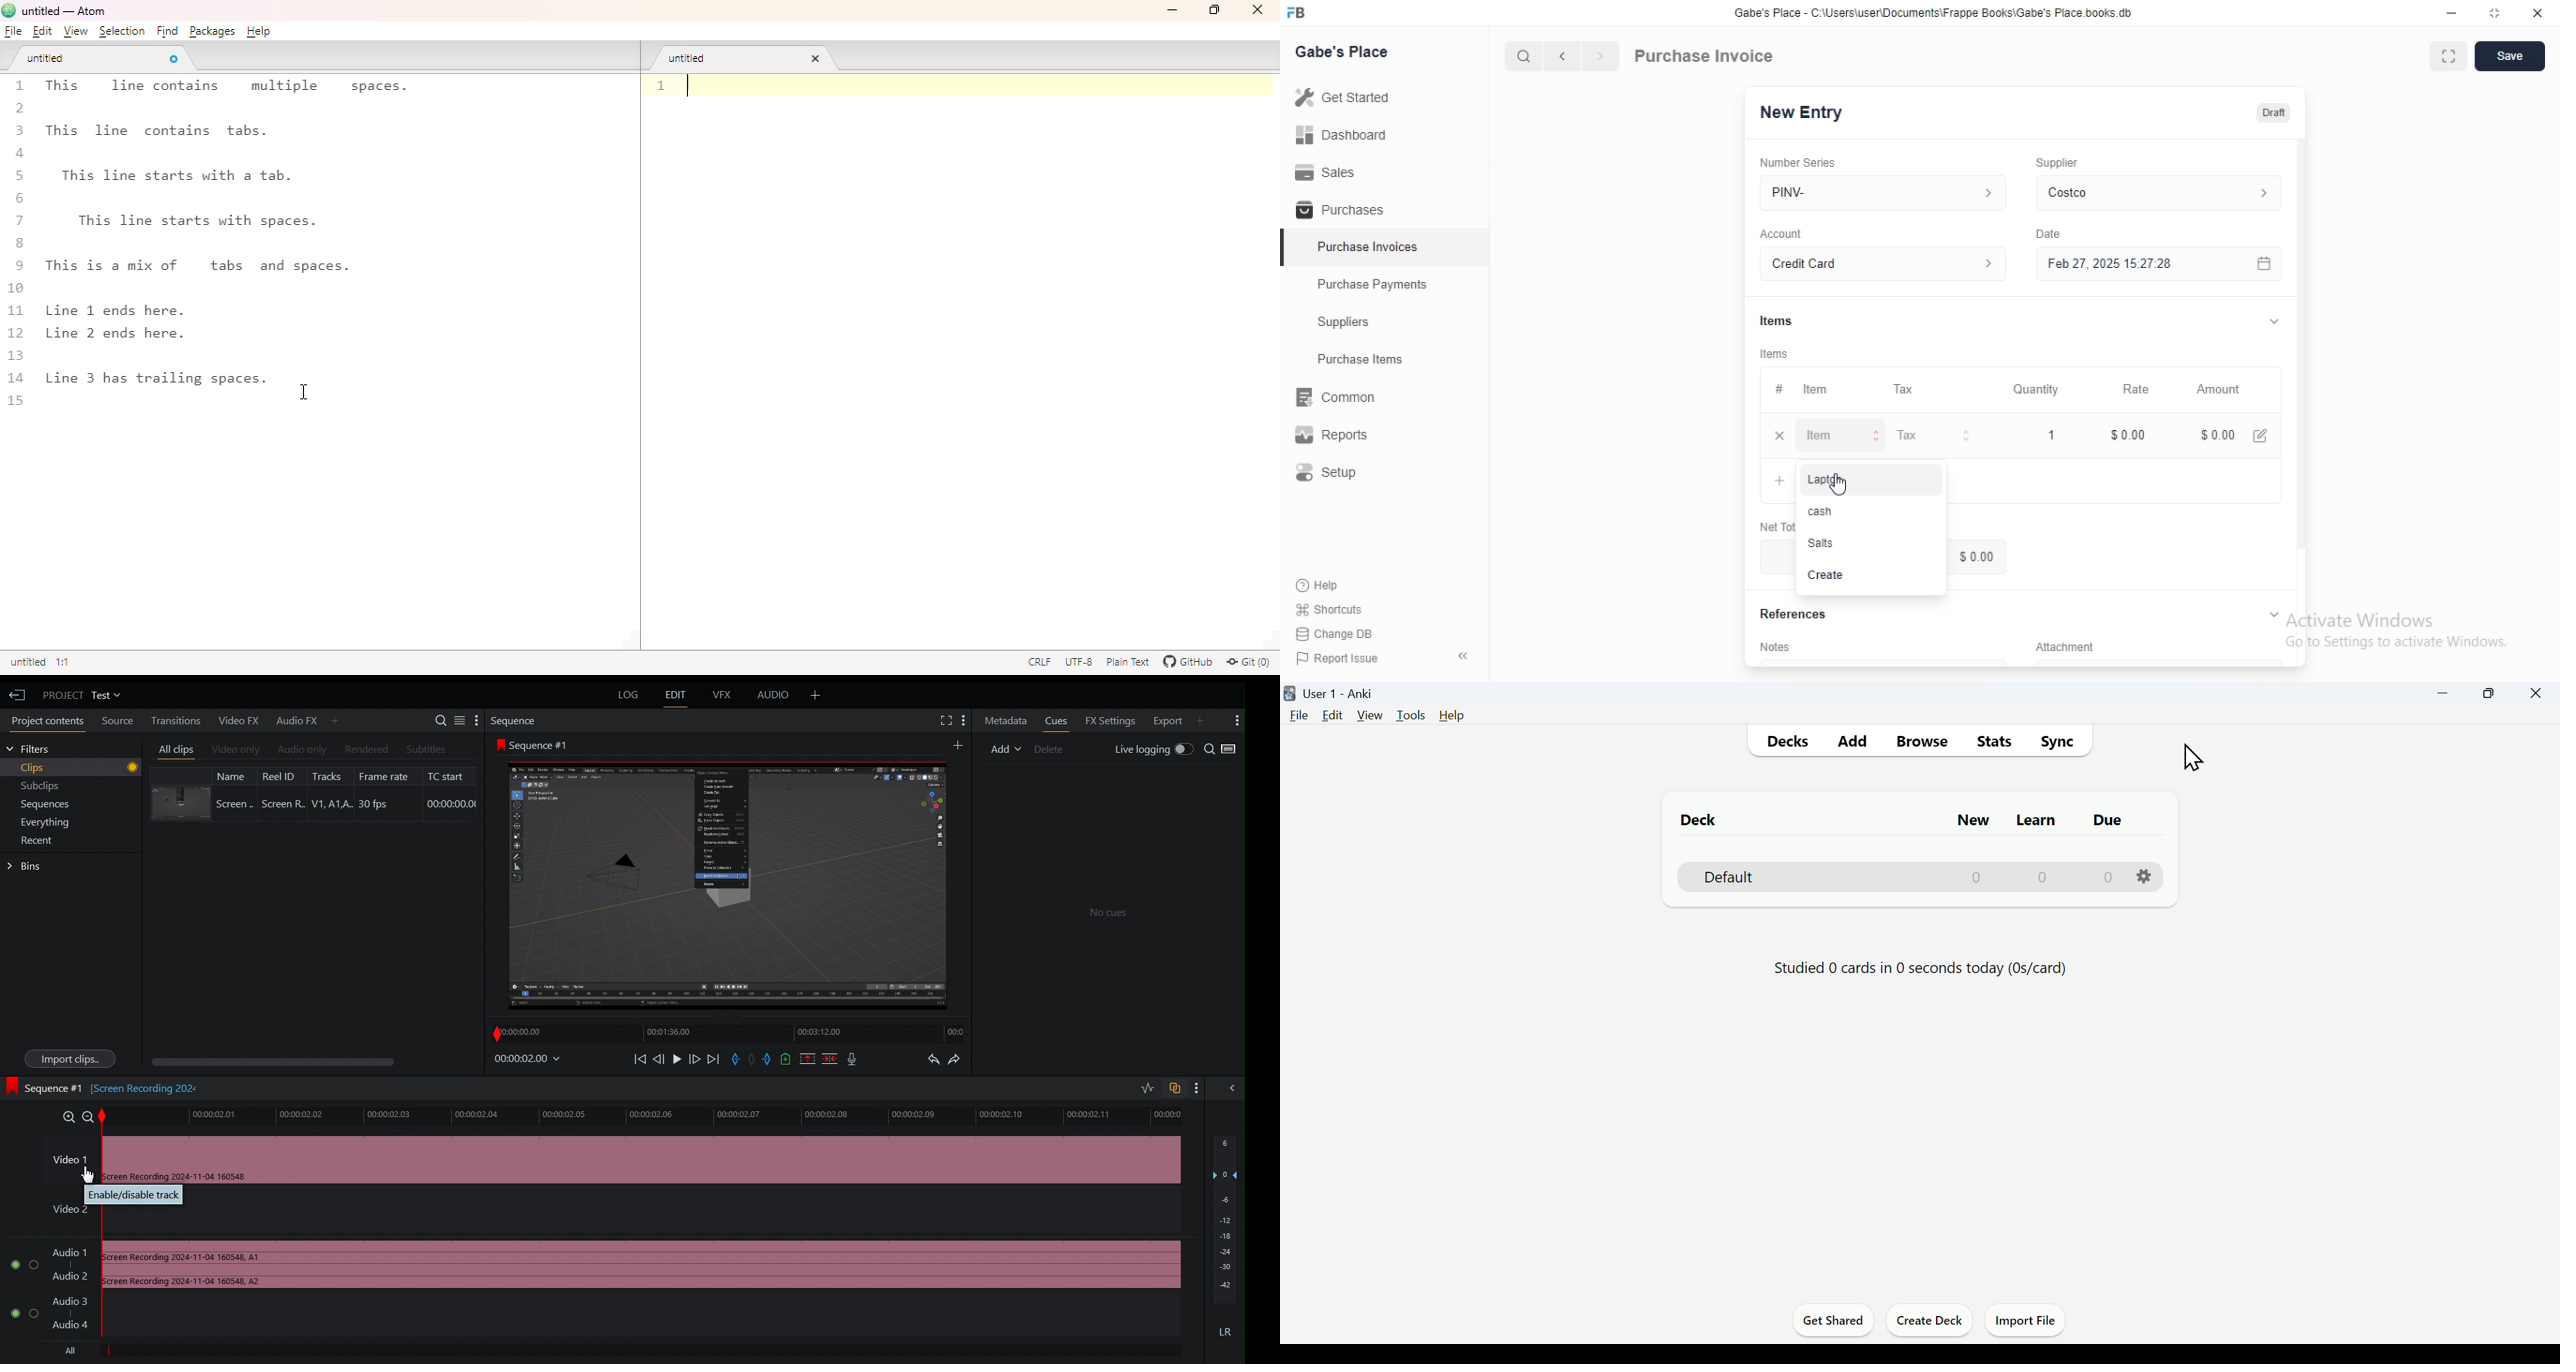  Describe the element at coordinates (2121, 435) in the screenshot. I see `$0.00` at that location.